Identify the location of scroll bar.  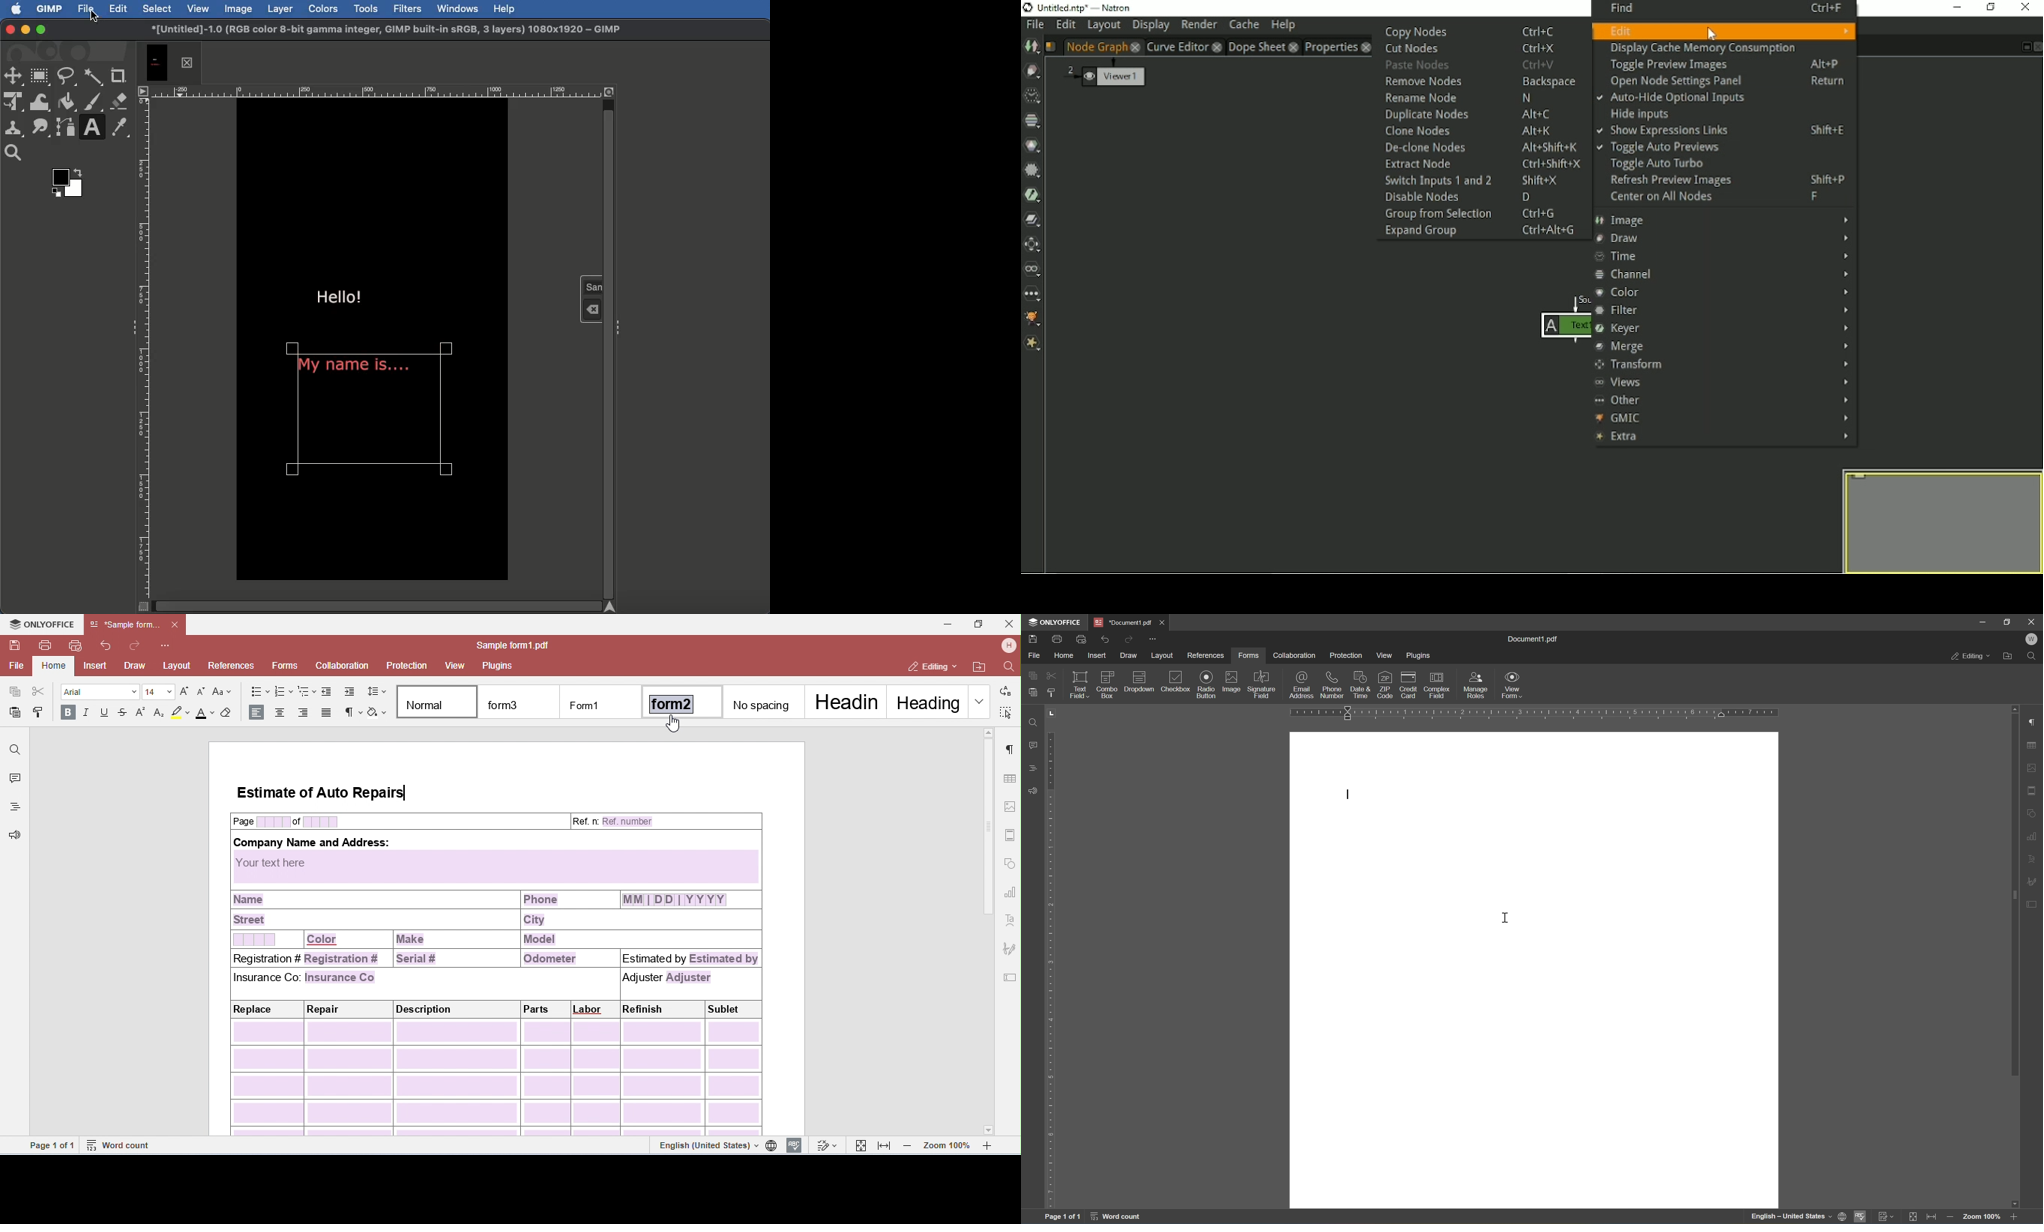
(2015, 895).